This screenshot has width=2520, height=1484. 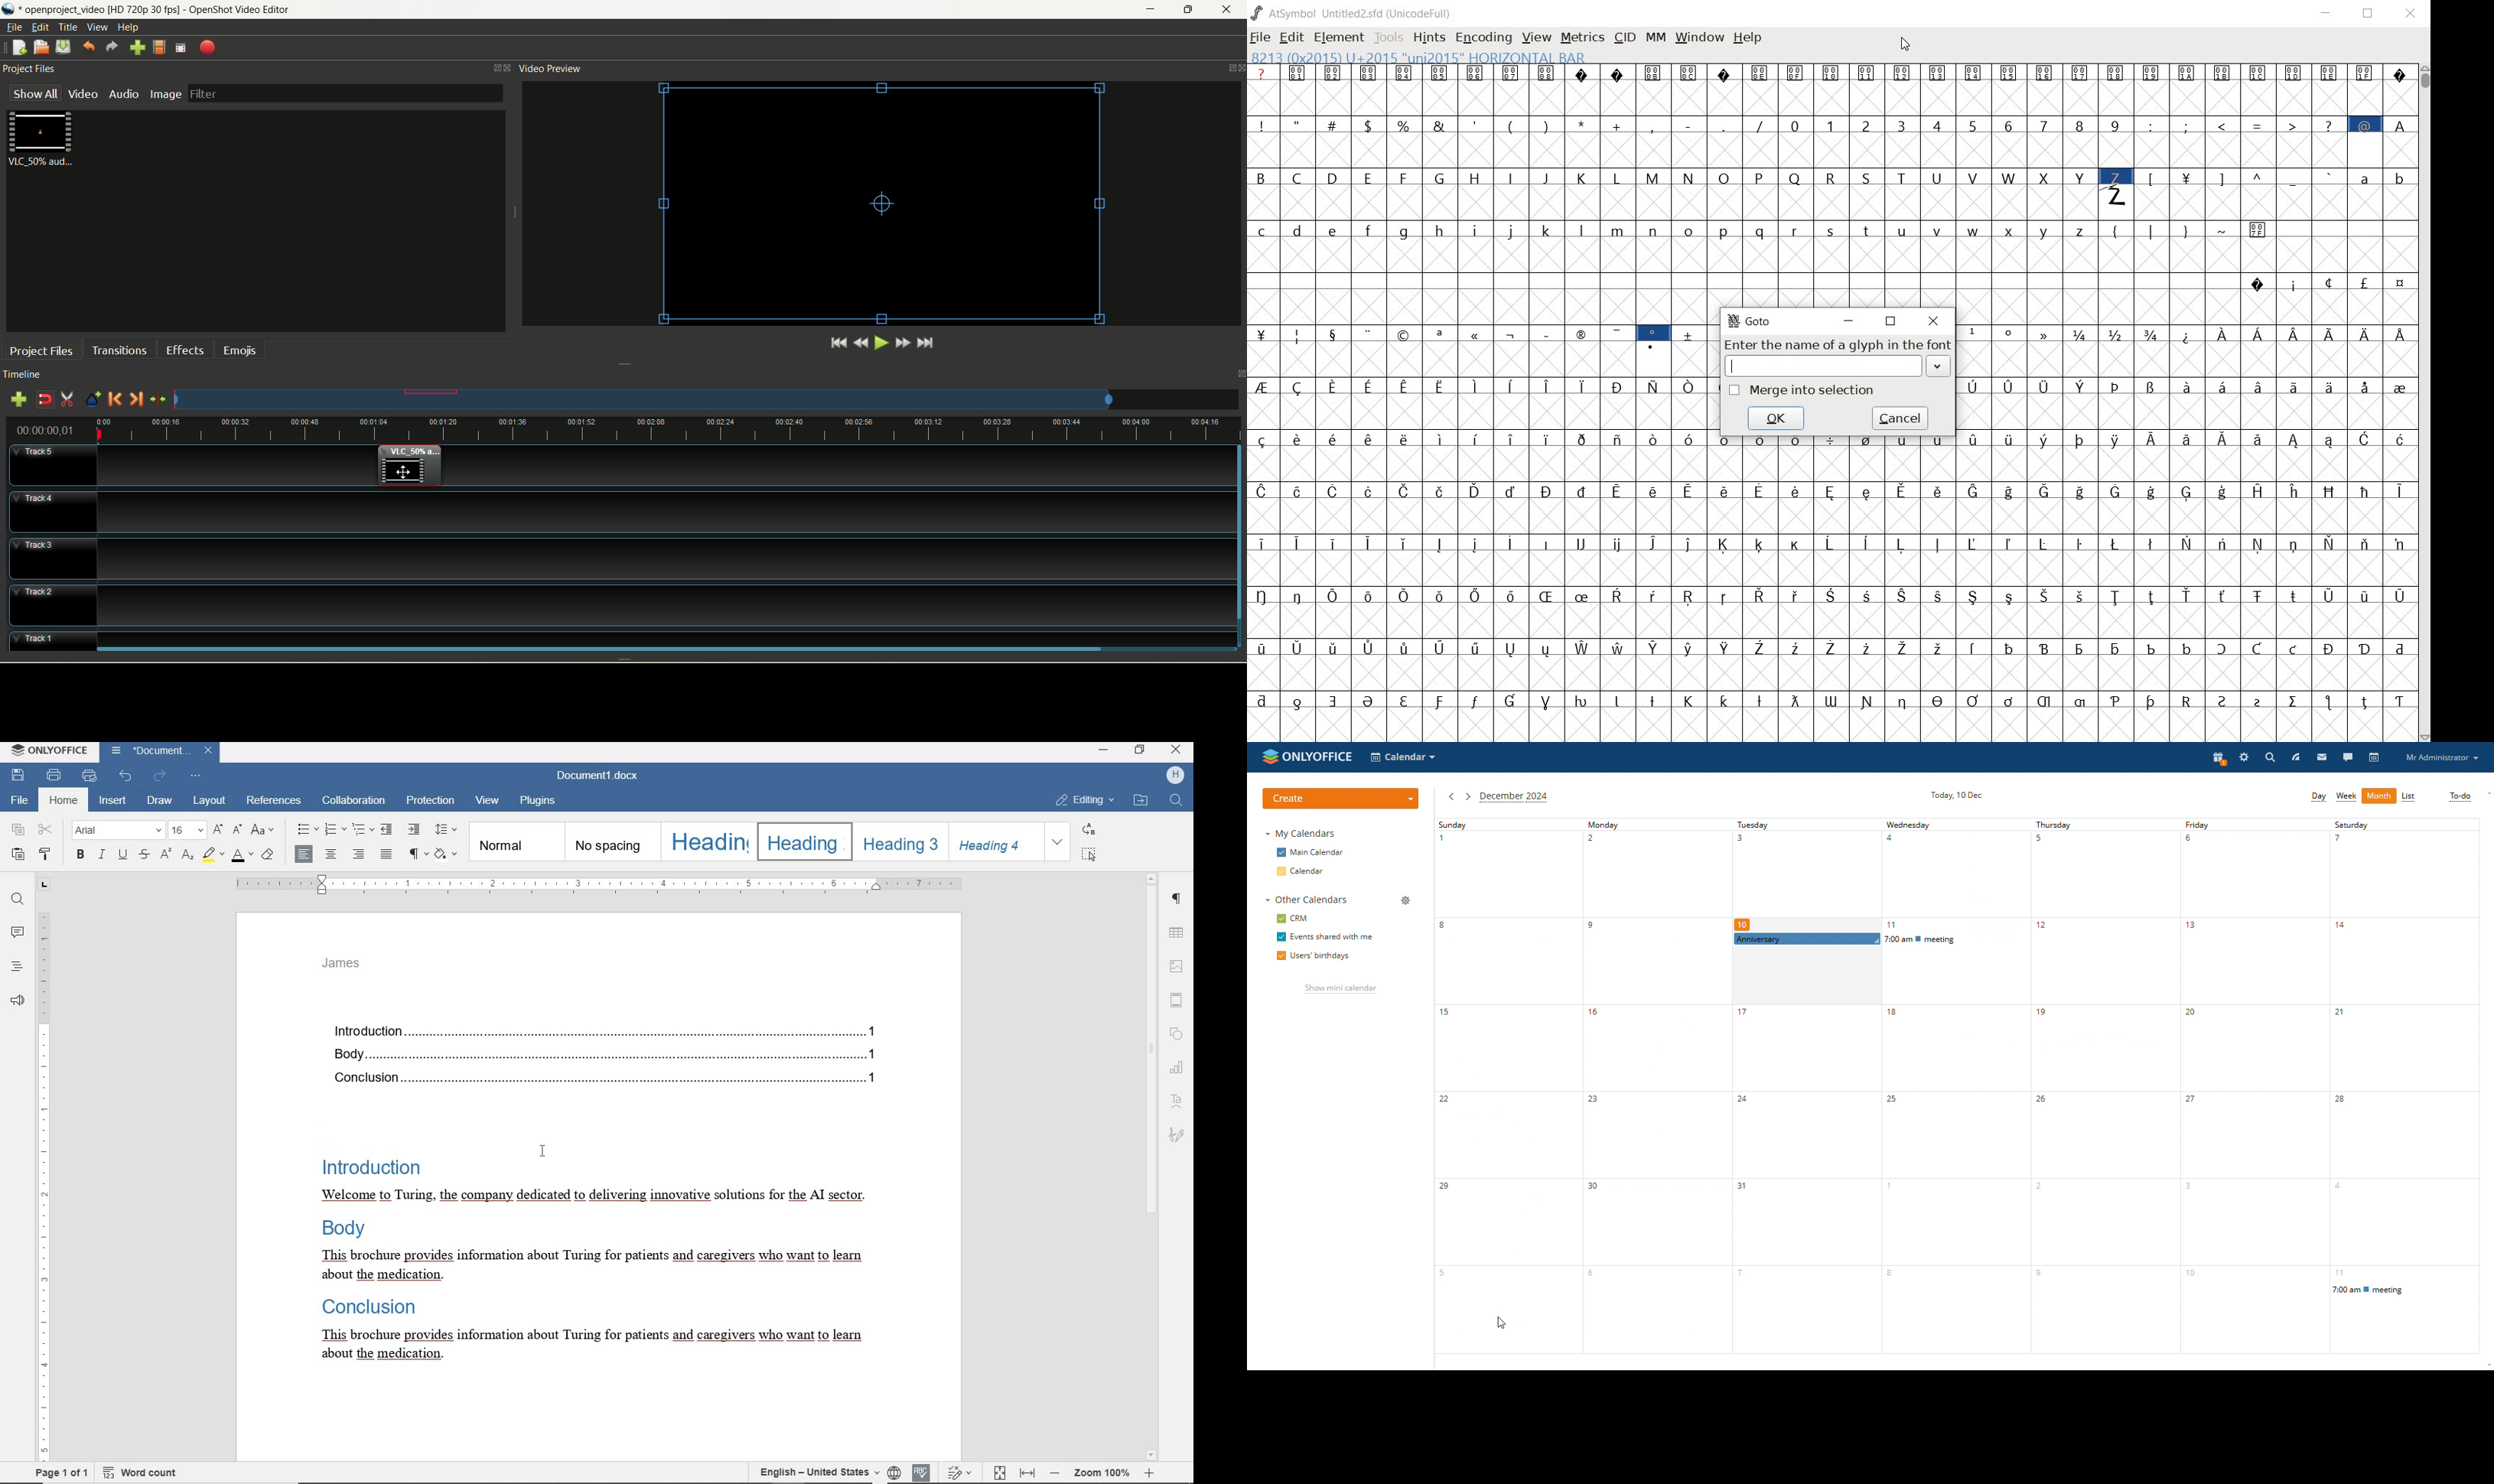 What do you see at coordinates (48, 856) in the screenshot?
I see `copy style` at bounding box center [48, 856].